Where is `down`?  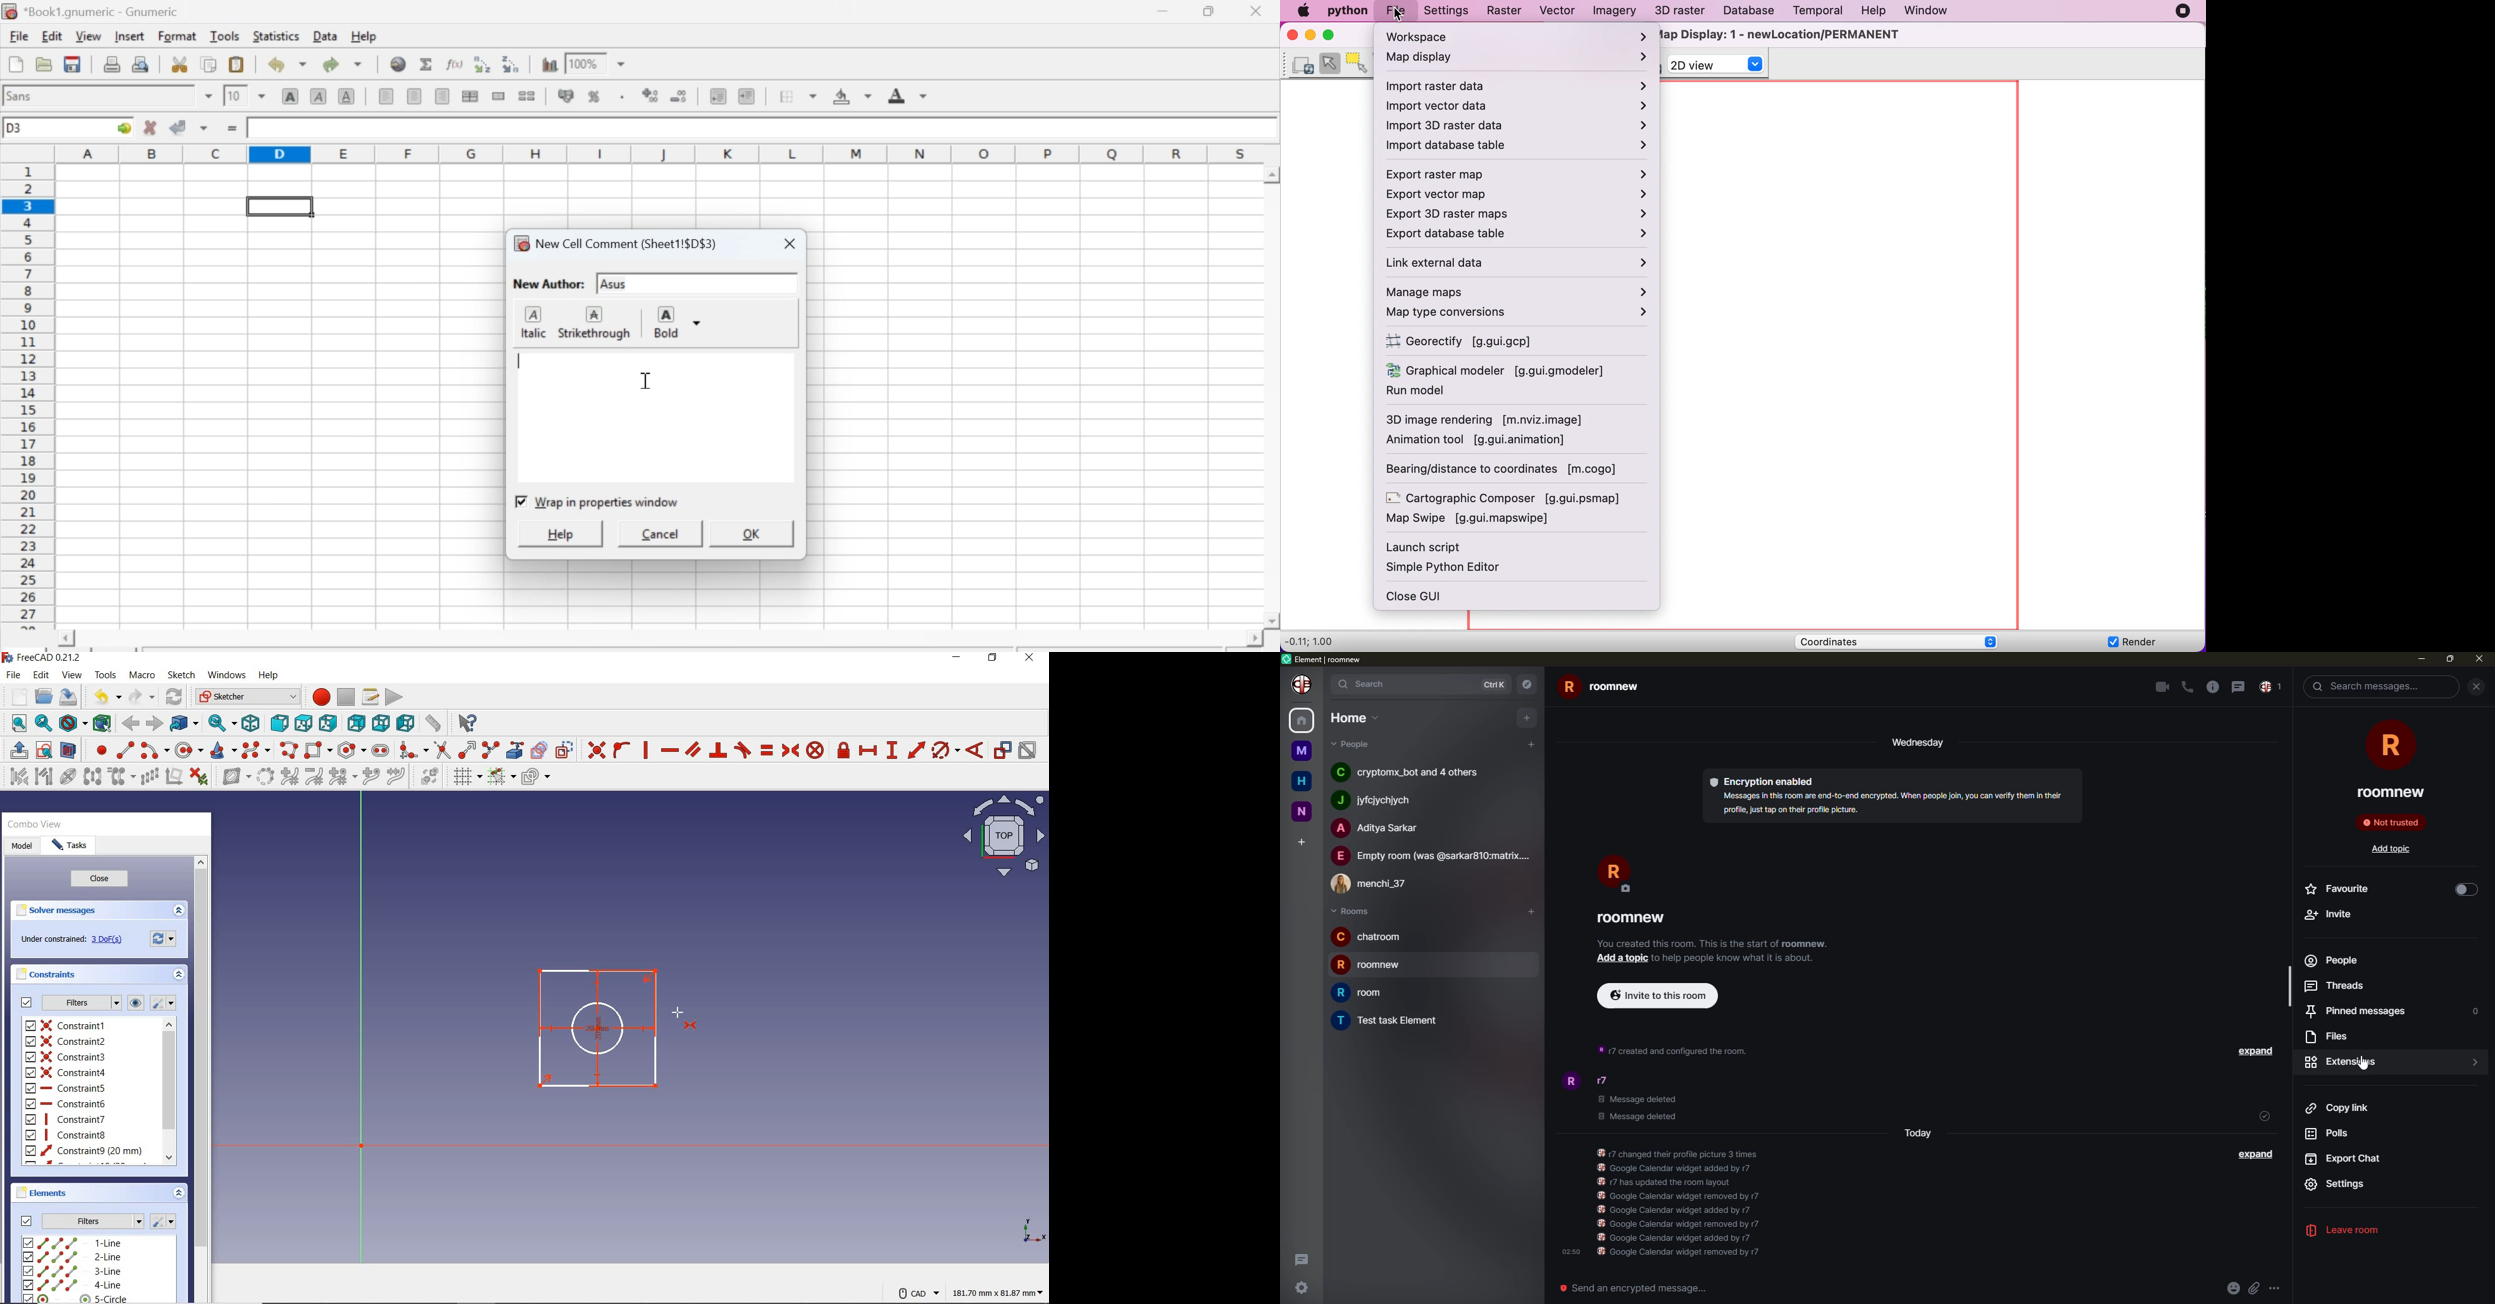
down is located at coordinates (623, 64).